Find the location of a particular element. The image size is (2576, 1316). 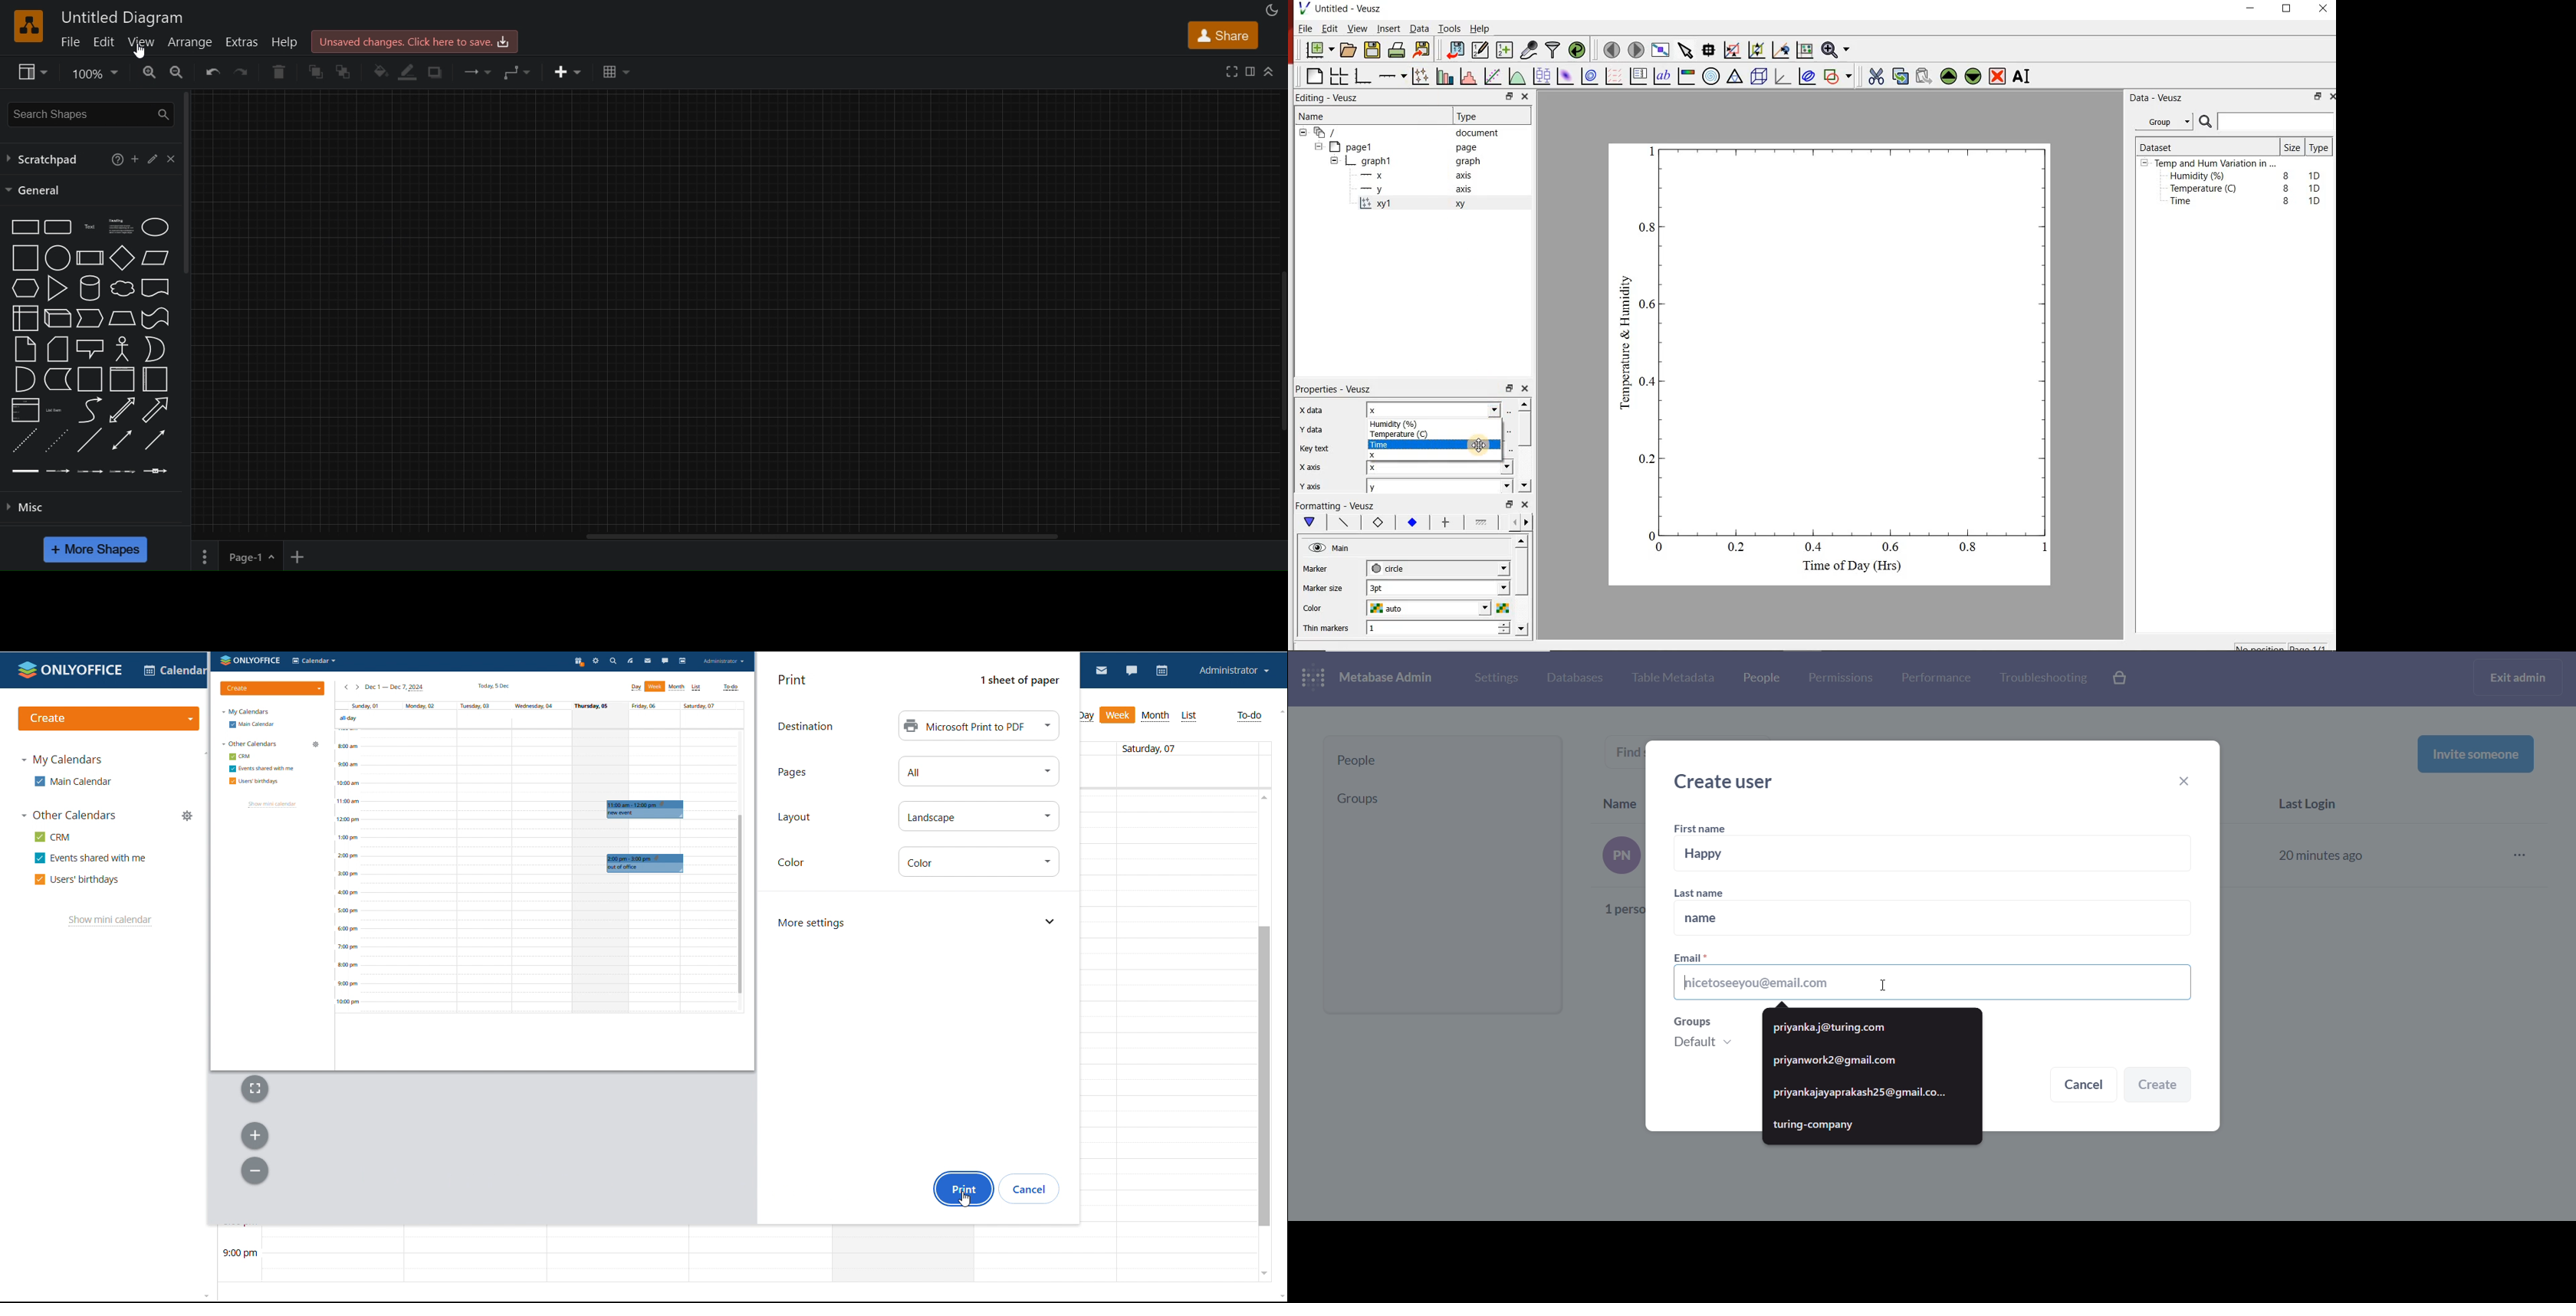

file is located at coordinates (72, 43).